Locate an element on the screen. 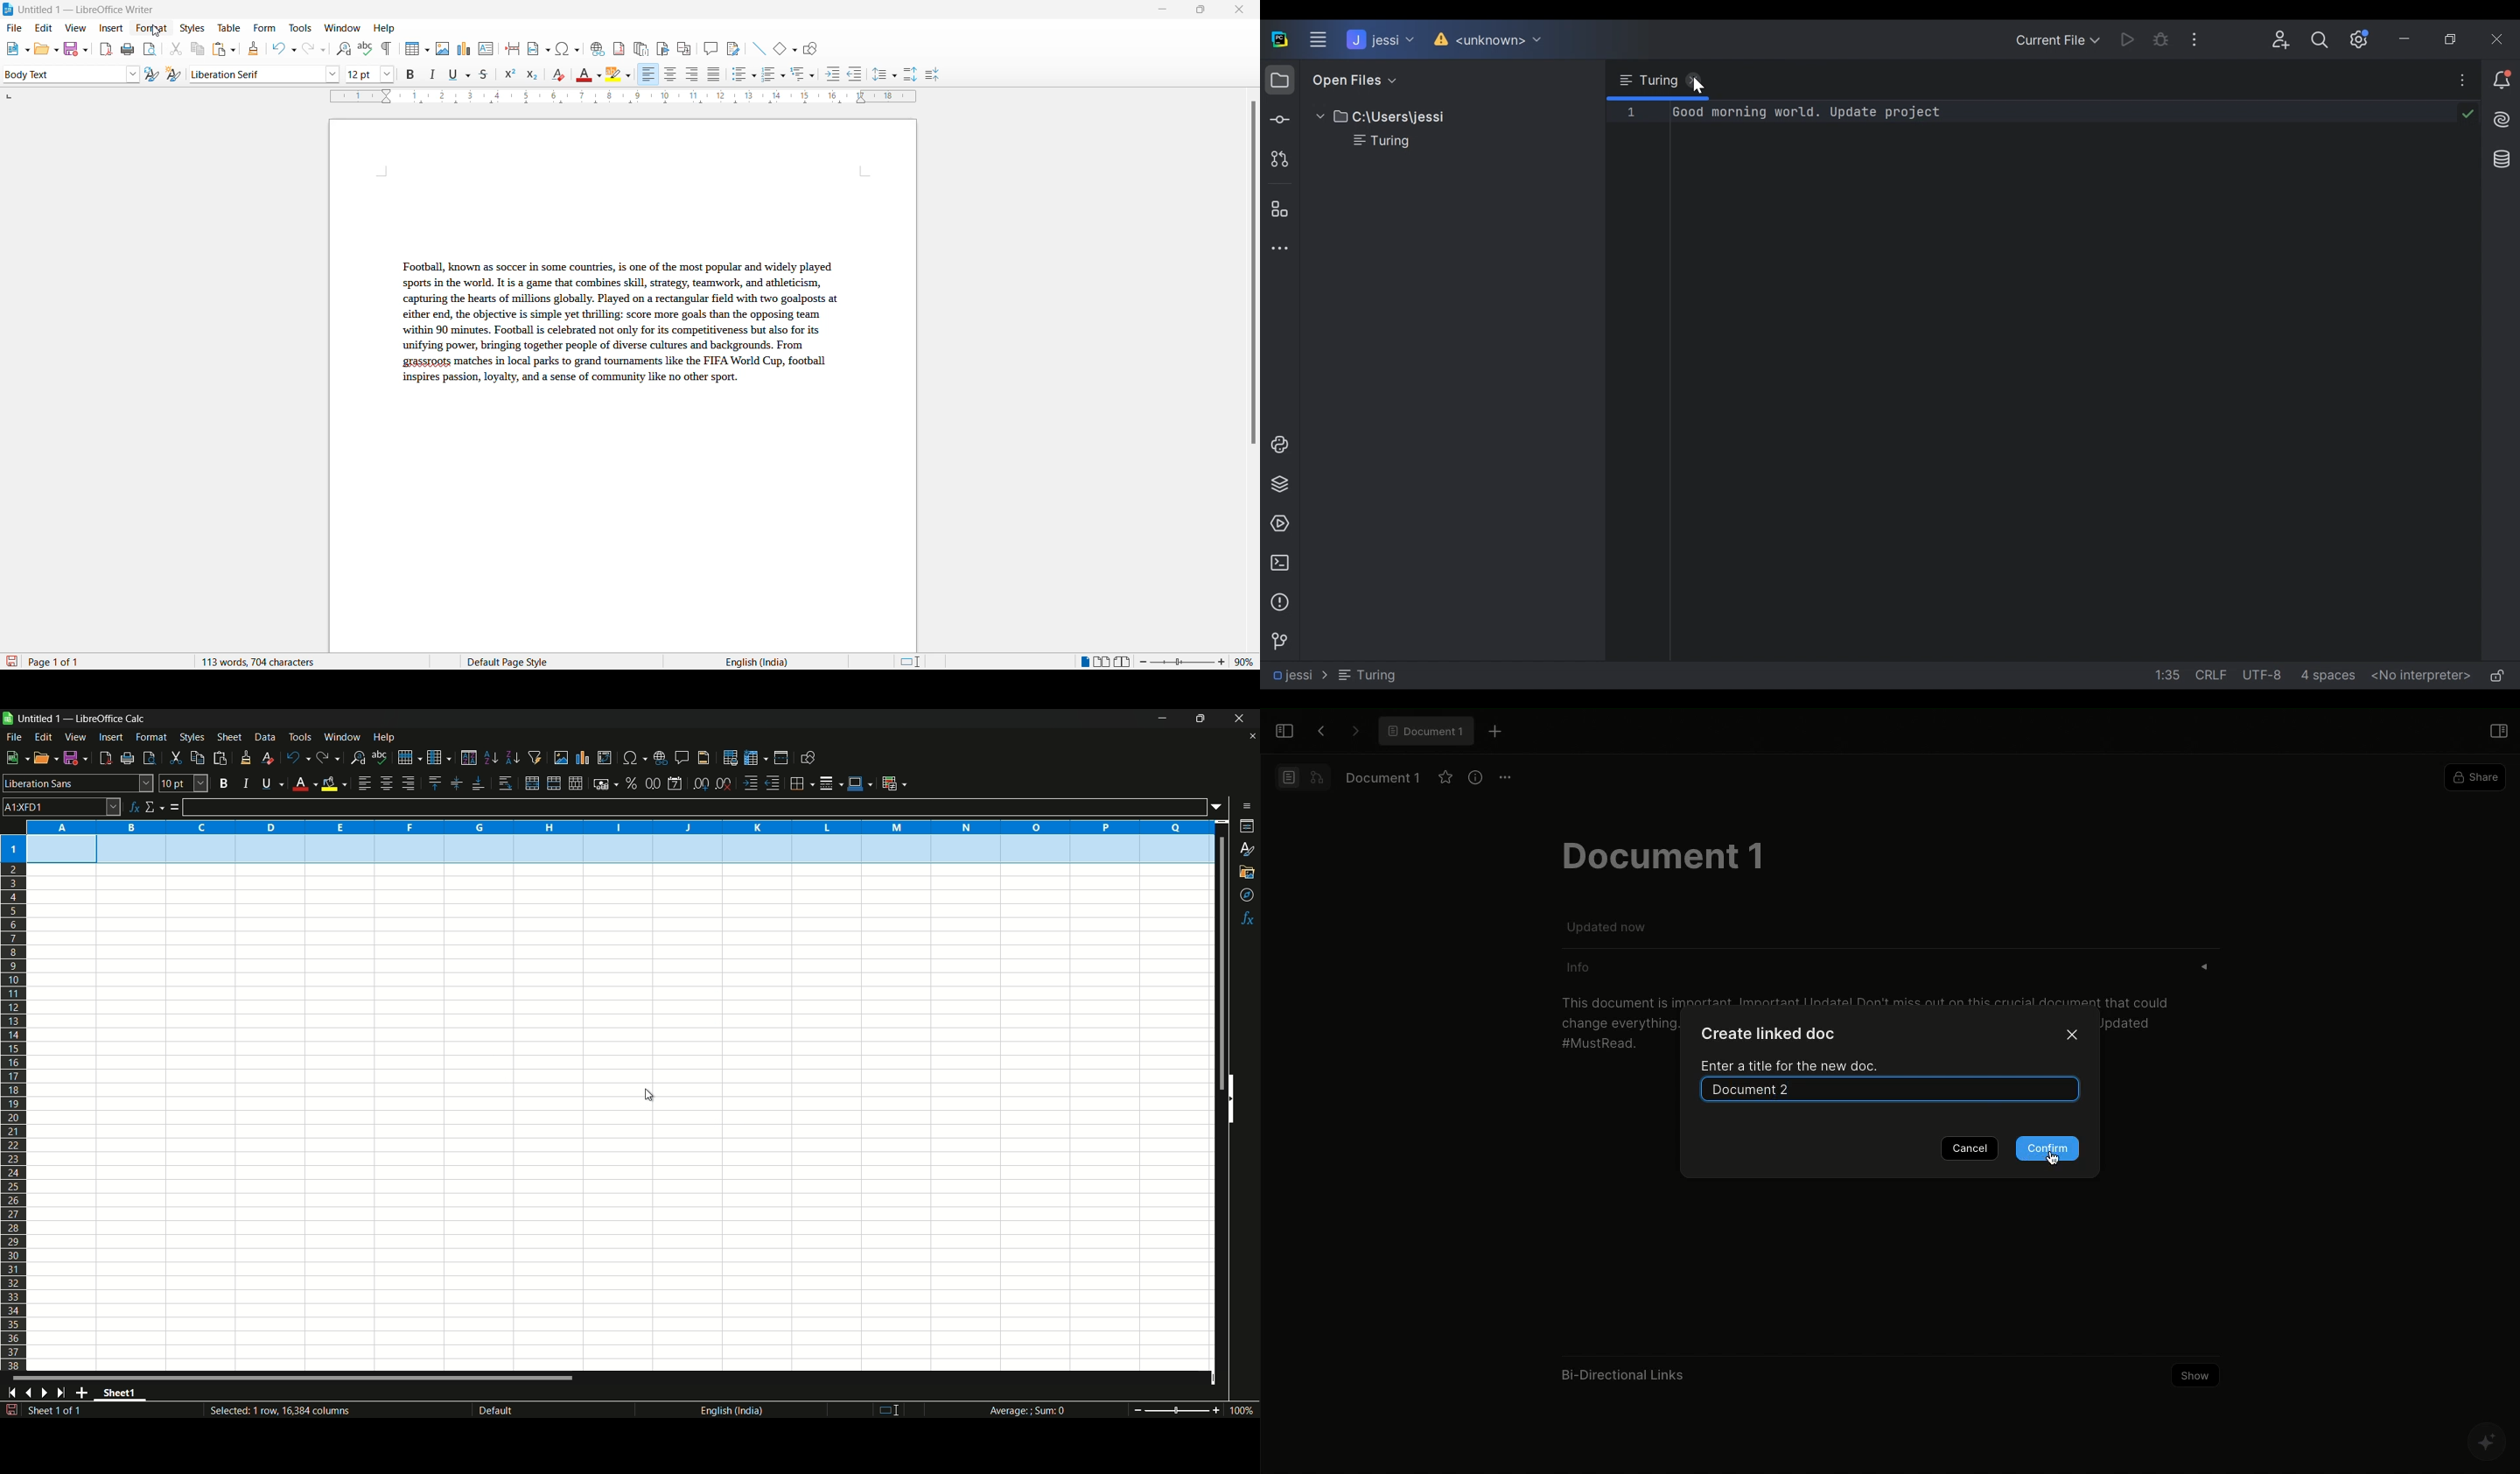  align bottom is located at coordinates (478, 784).